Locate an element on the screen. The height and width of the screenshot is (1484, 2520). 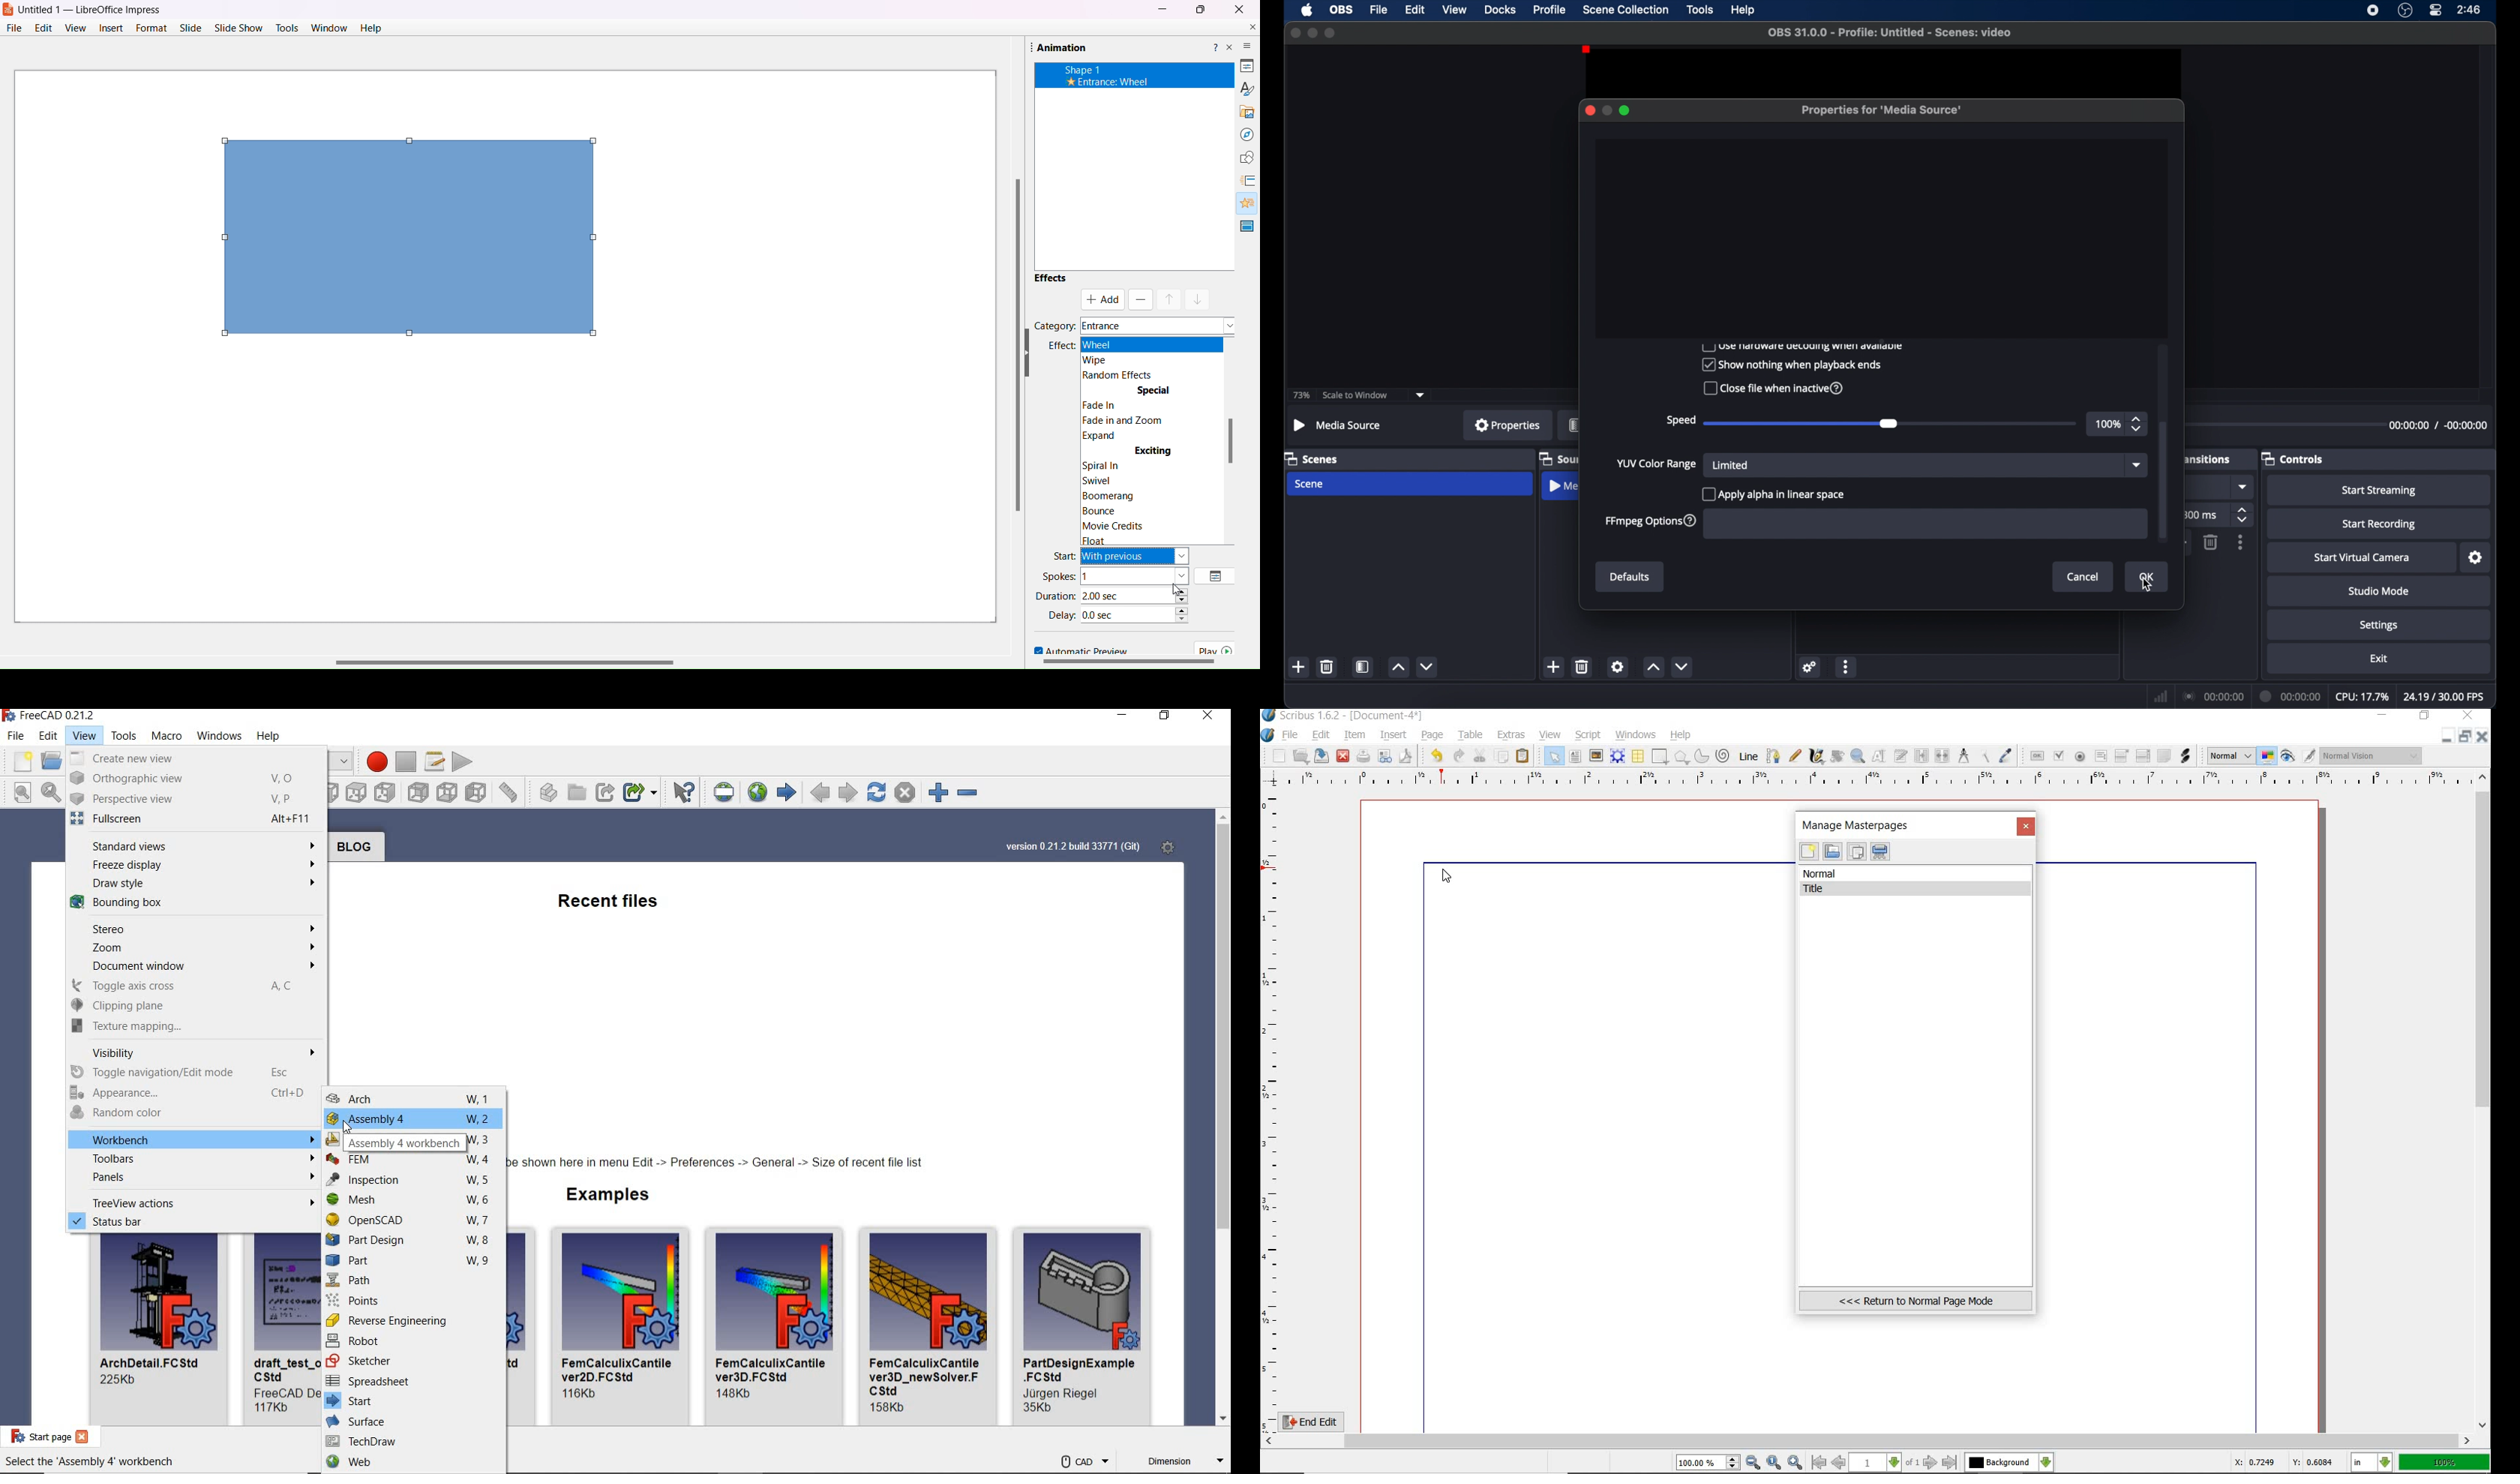
start recording is located at coordinates (2380, 524).